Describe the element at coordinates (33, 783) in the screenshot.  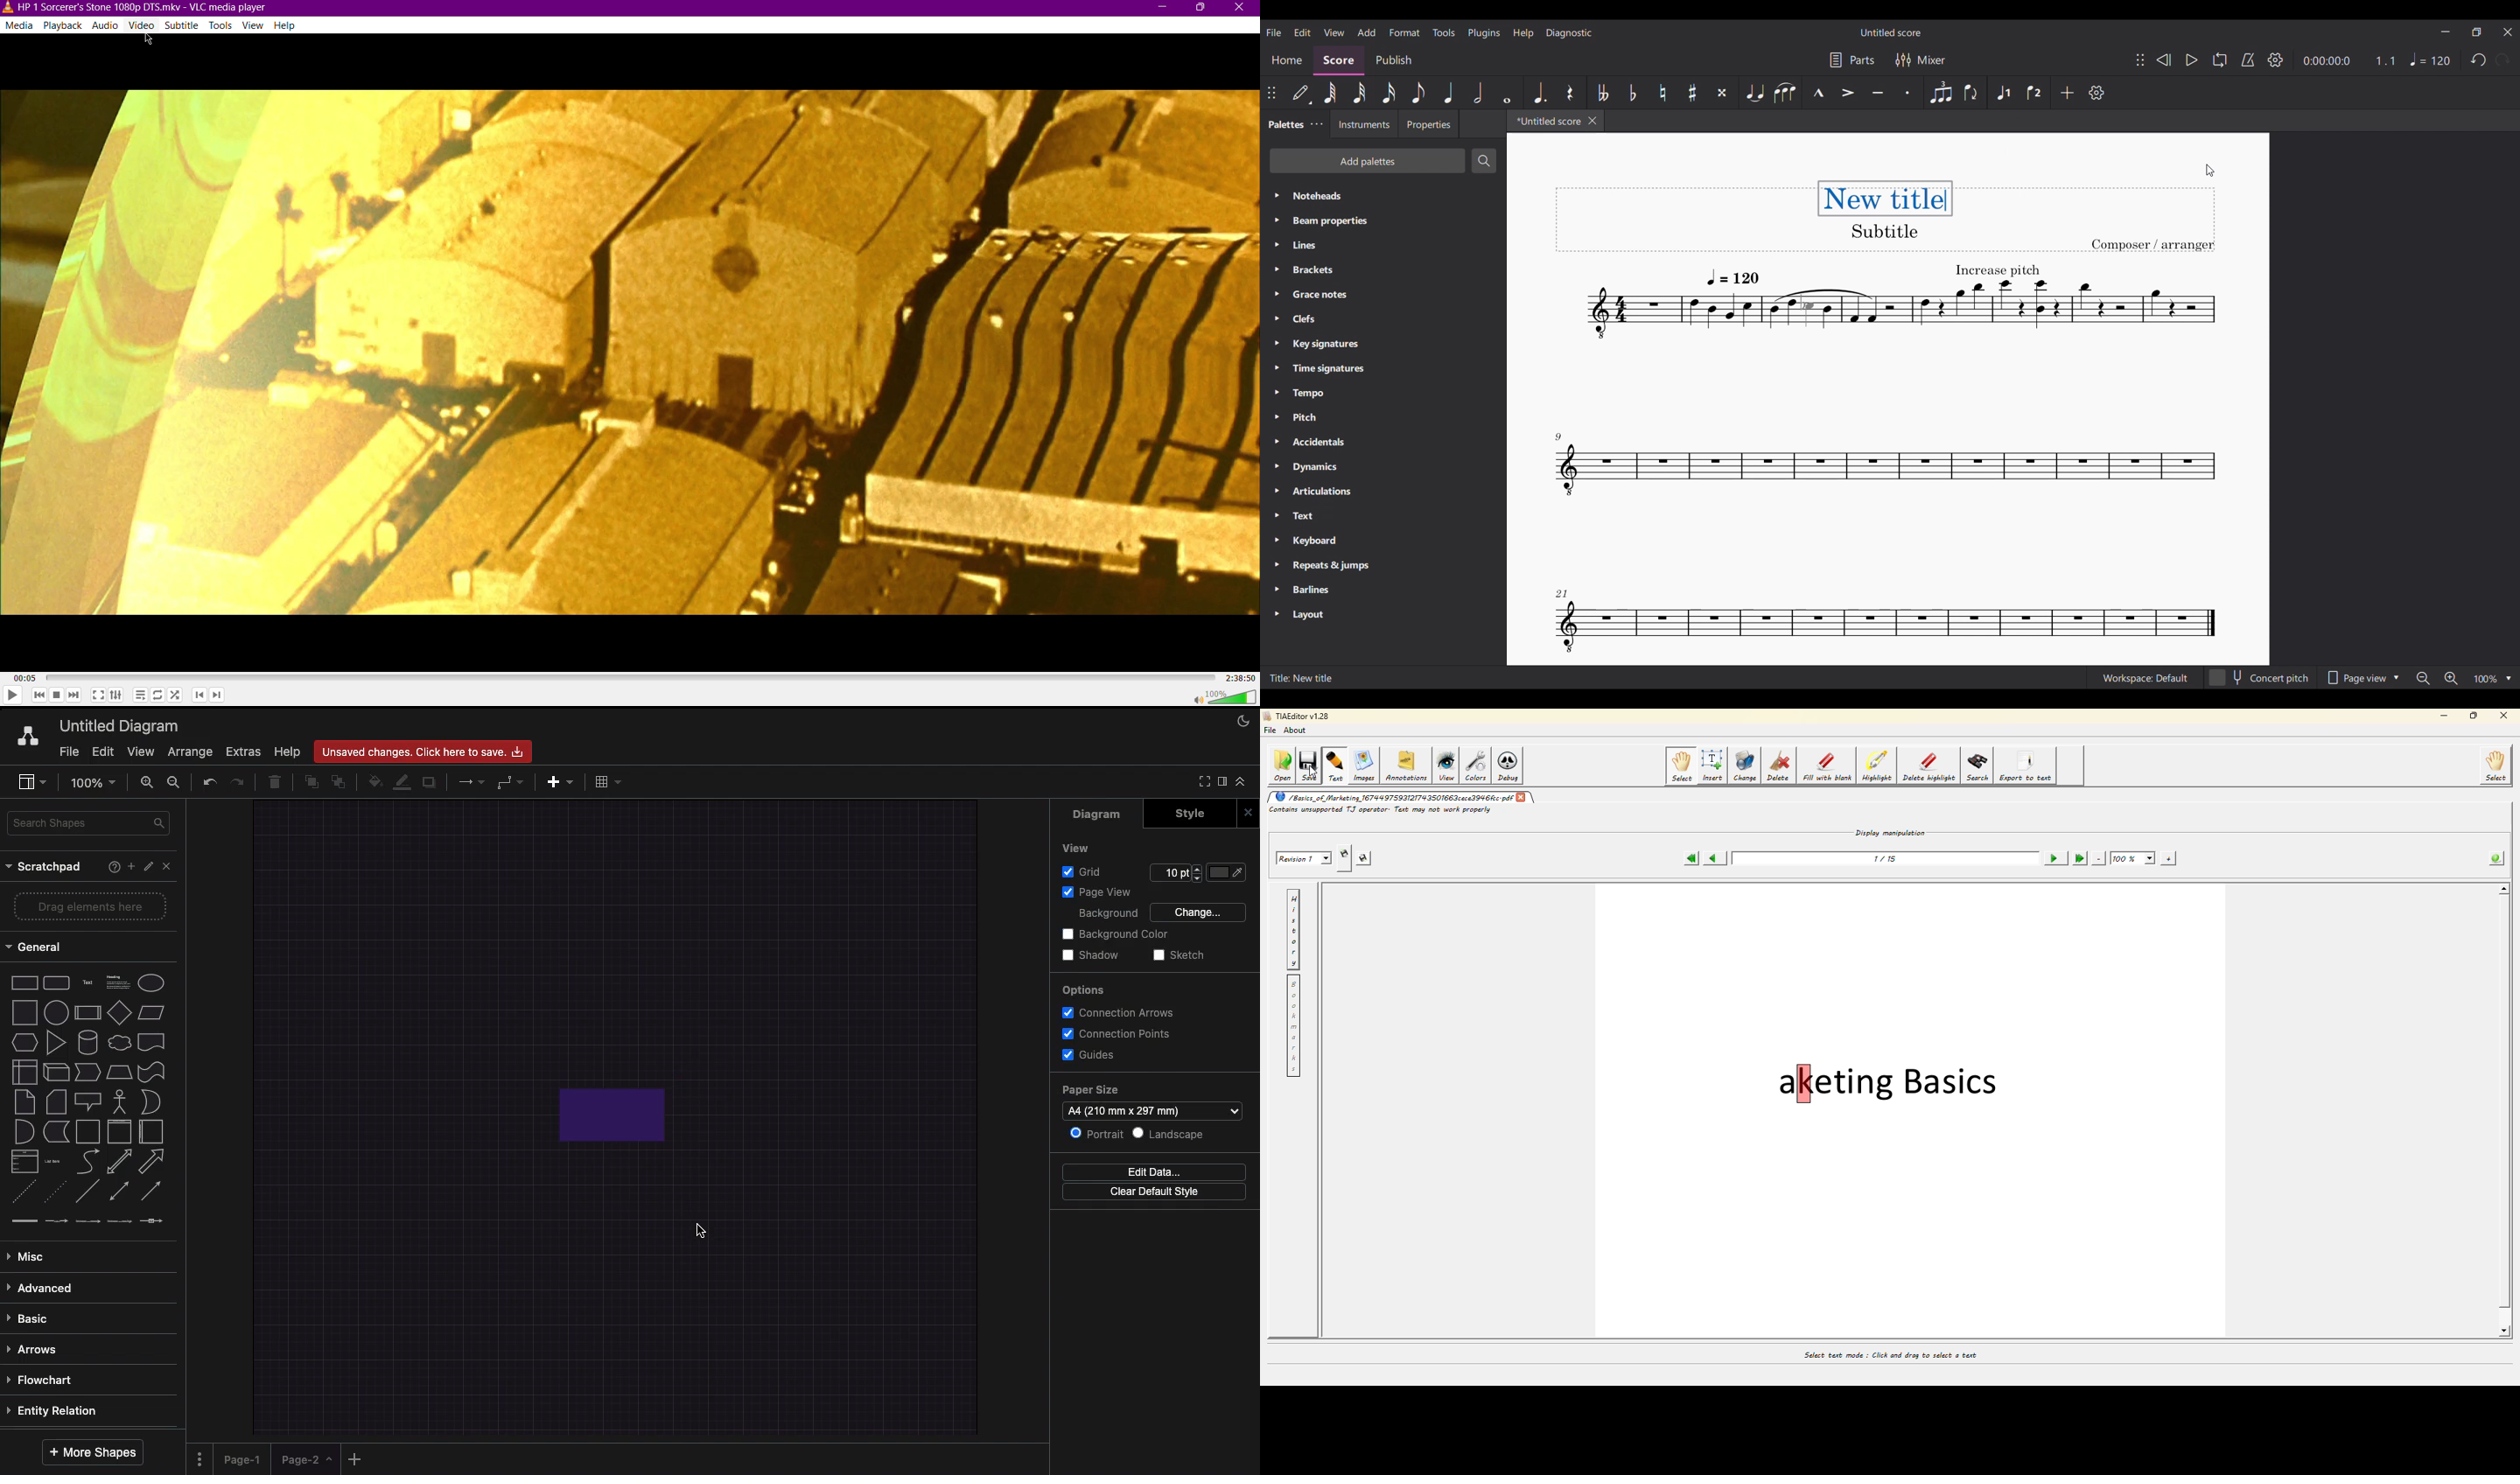
I see `Sidebar` at that location.